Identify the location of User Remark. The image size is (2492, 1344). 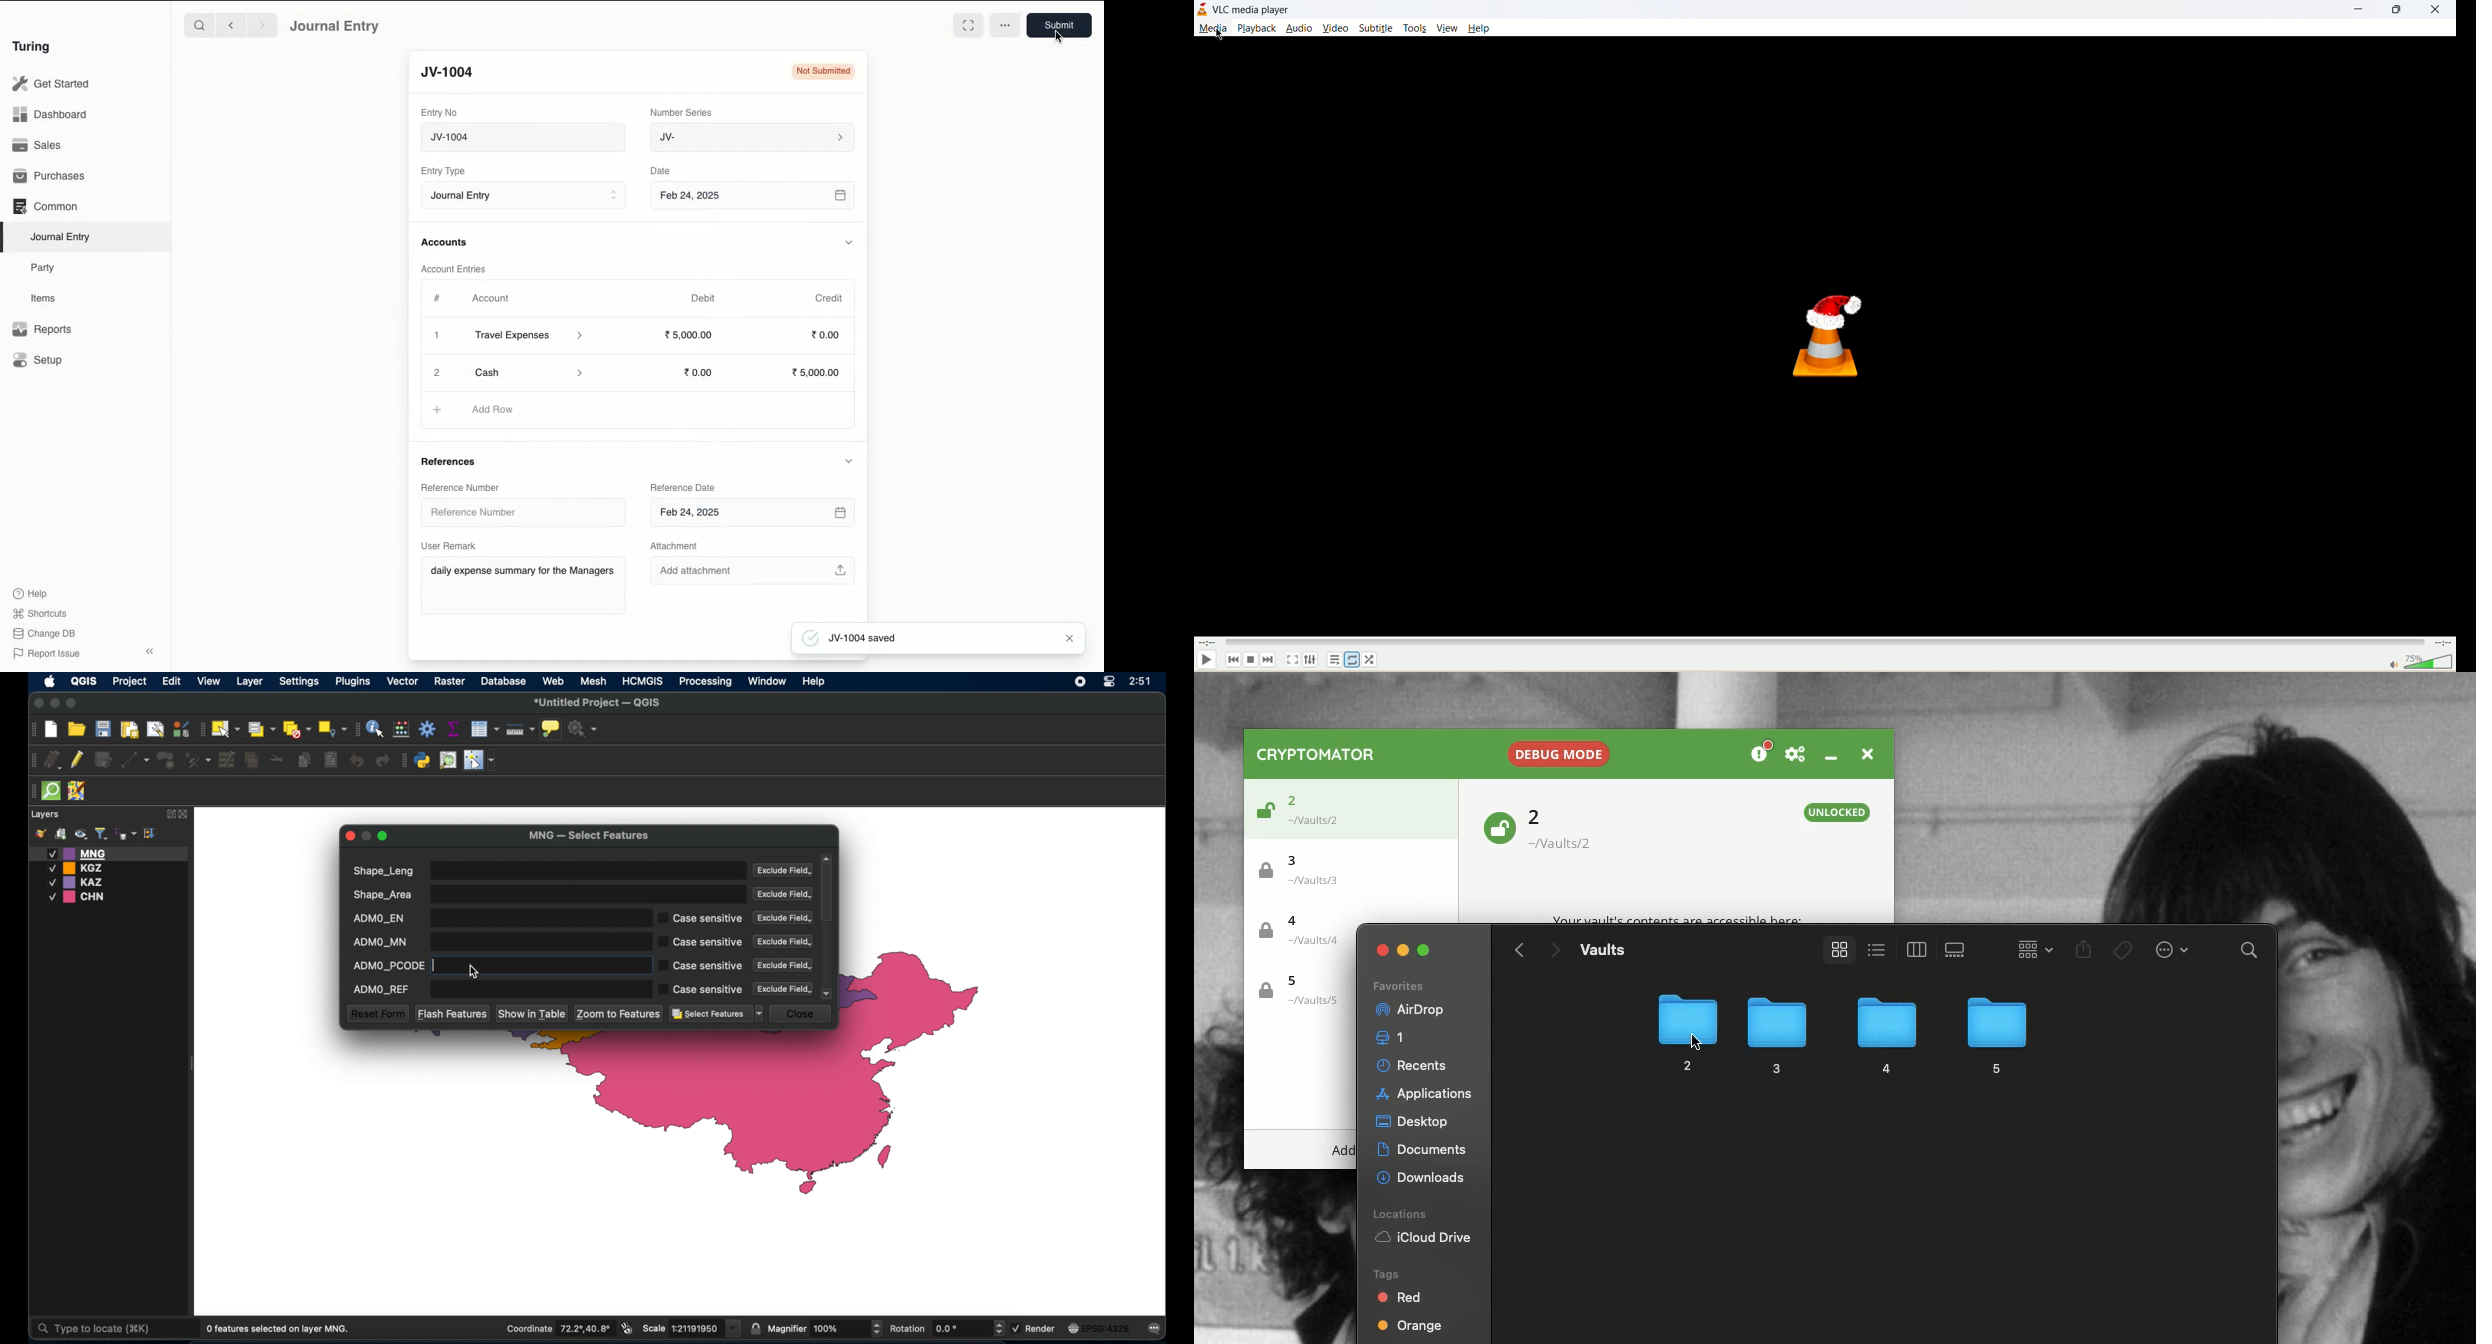
(450, 545).